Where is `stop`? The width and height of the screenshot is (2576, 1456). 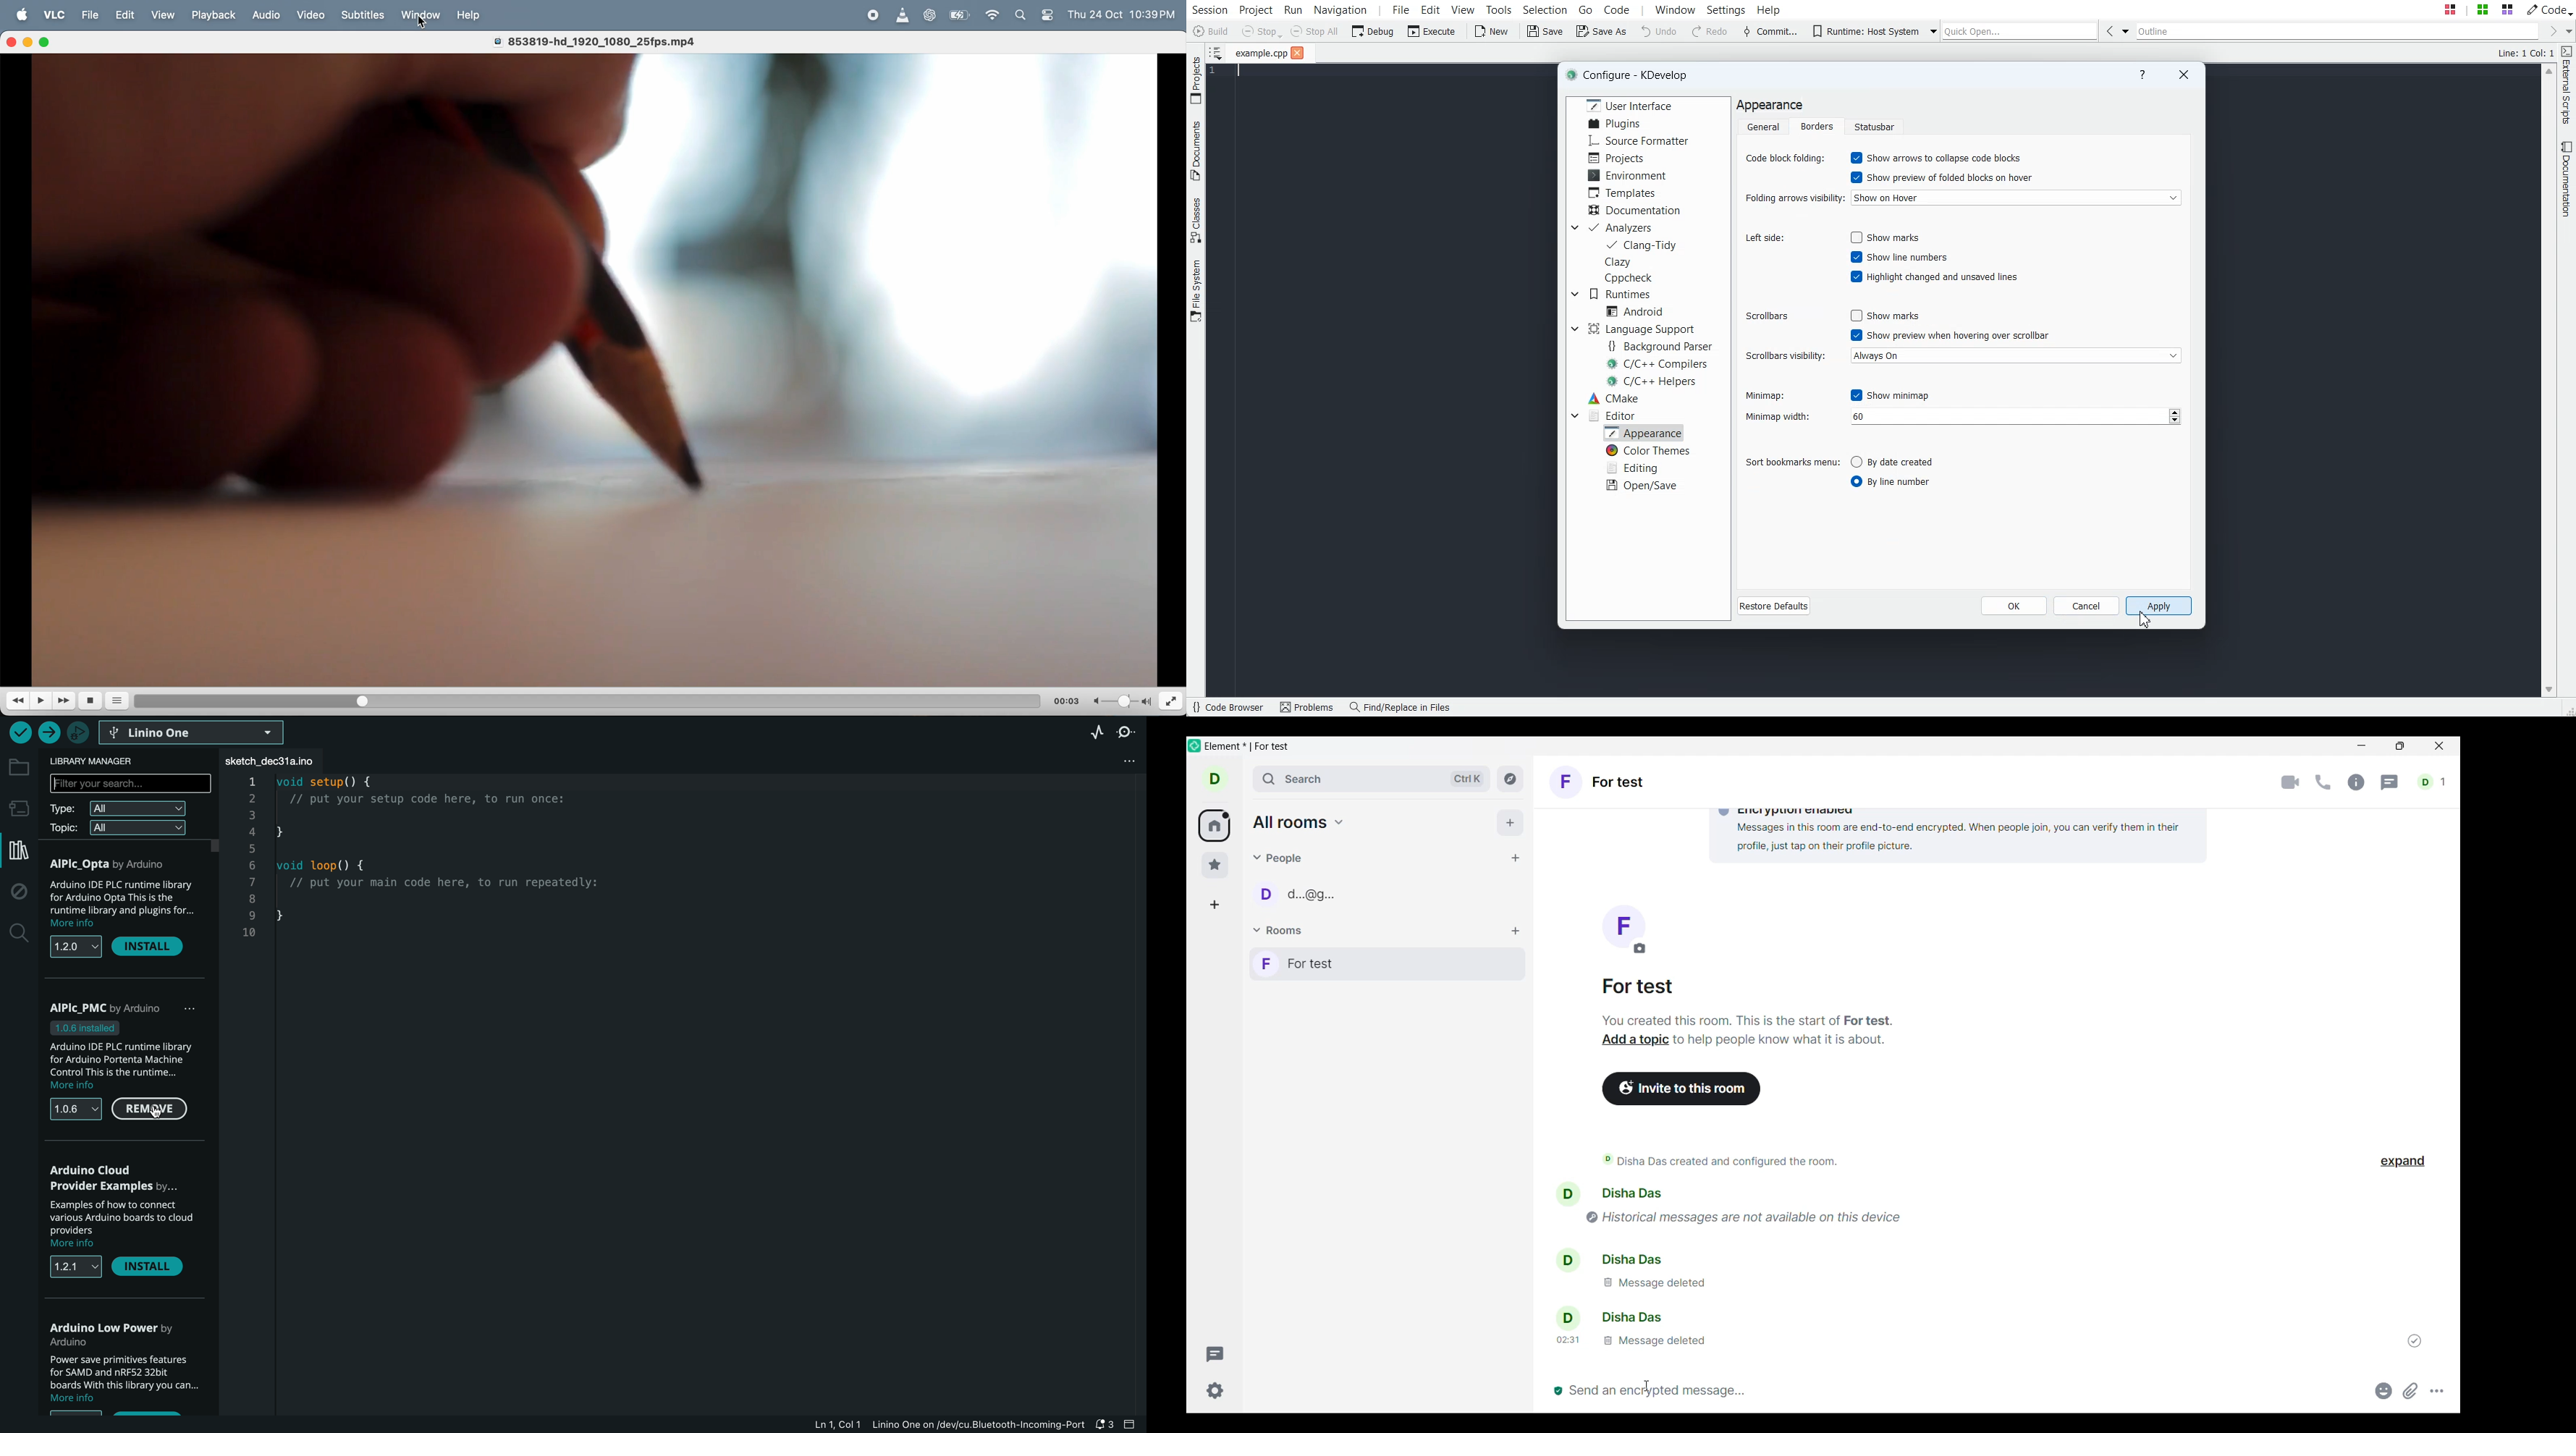 stop is located at coordinates (93, 701).